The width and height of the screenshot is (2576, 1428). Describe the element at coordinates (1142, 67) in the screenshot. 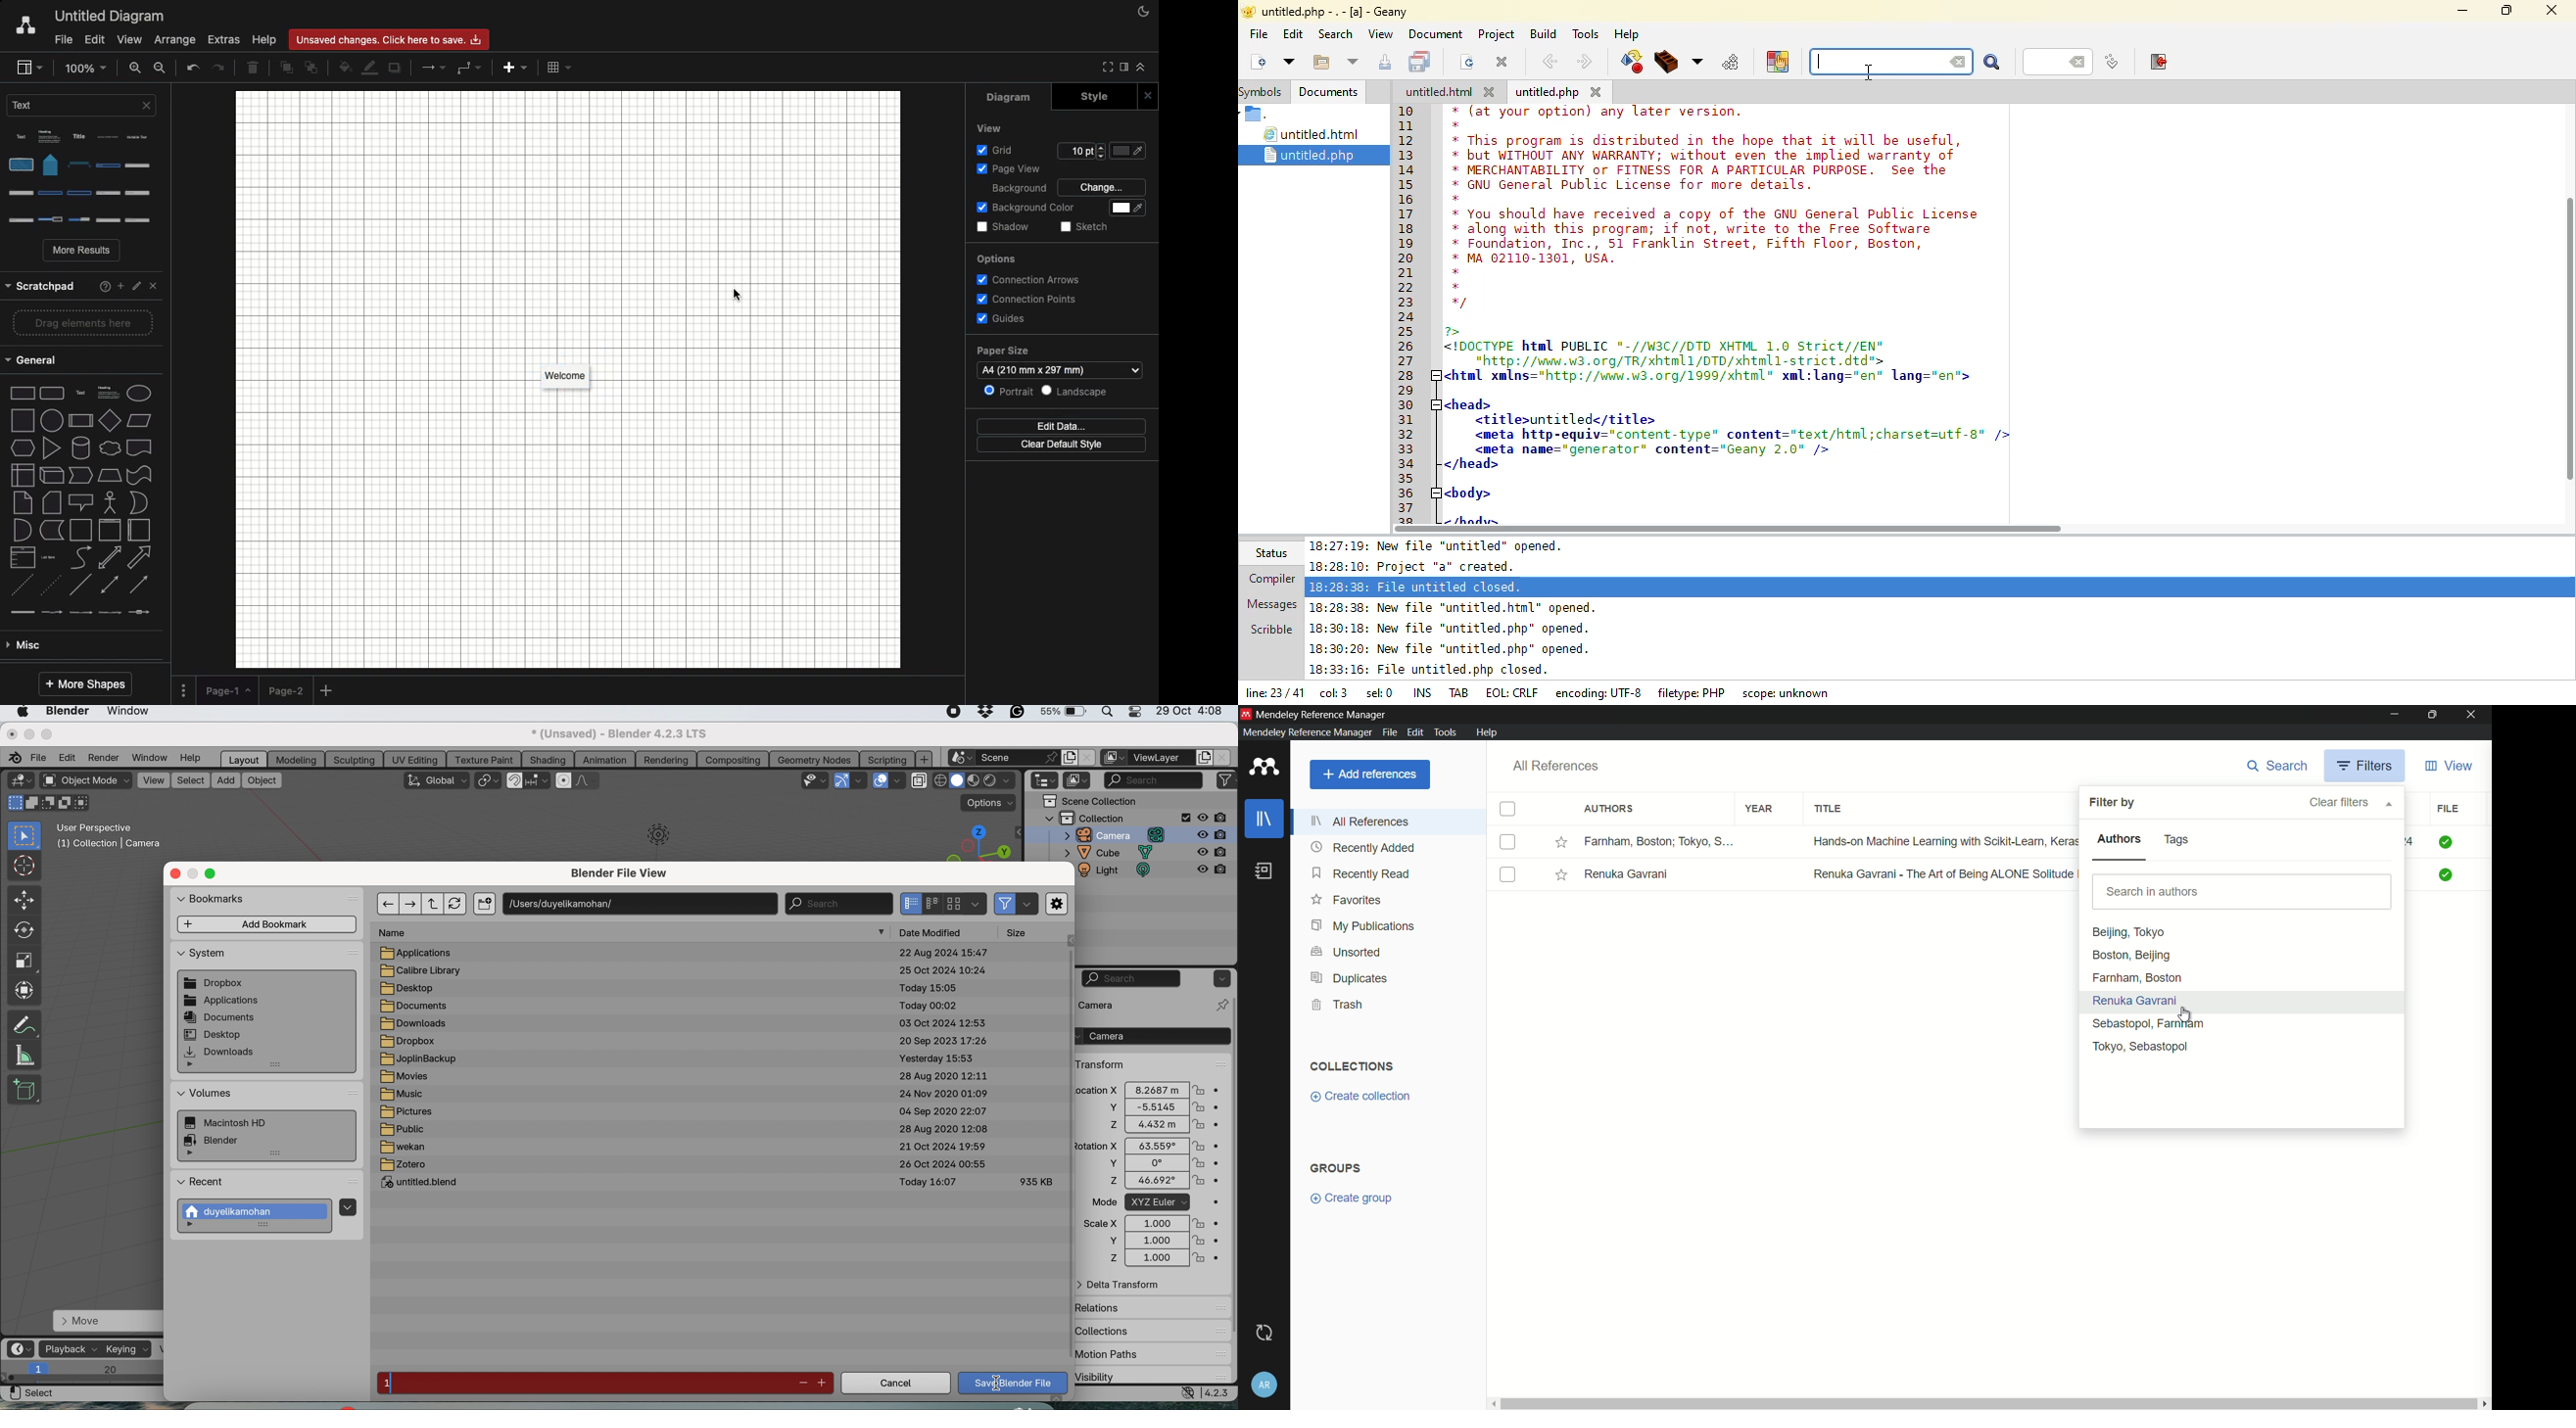

I see `Collapse` at that location.